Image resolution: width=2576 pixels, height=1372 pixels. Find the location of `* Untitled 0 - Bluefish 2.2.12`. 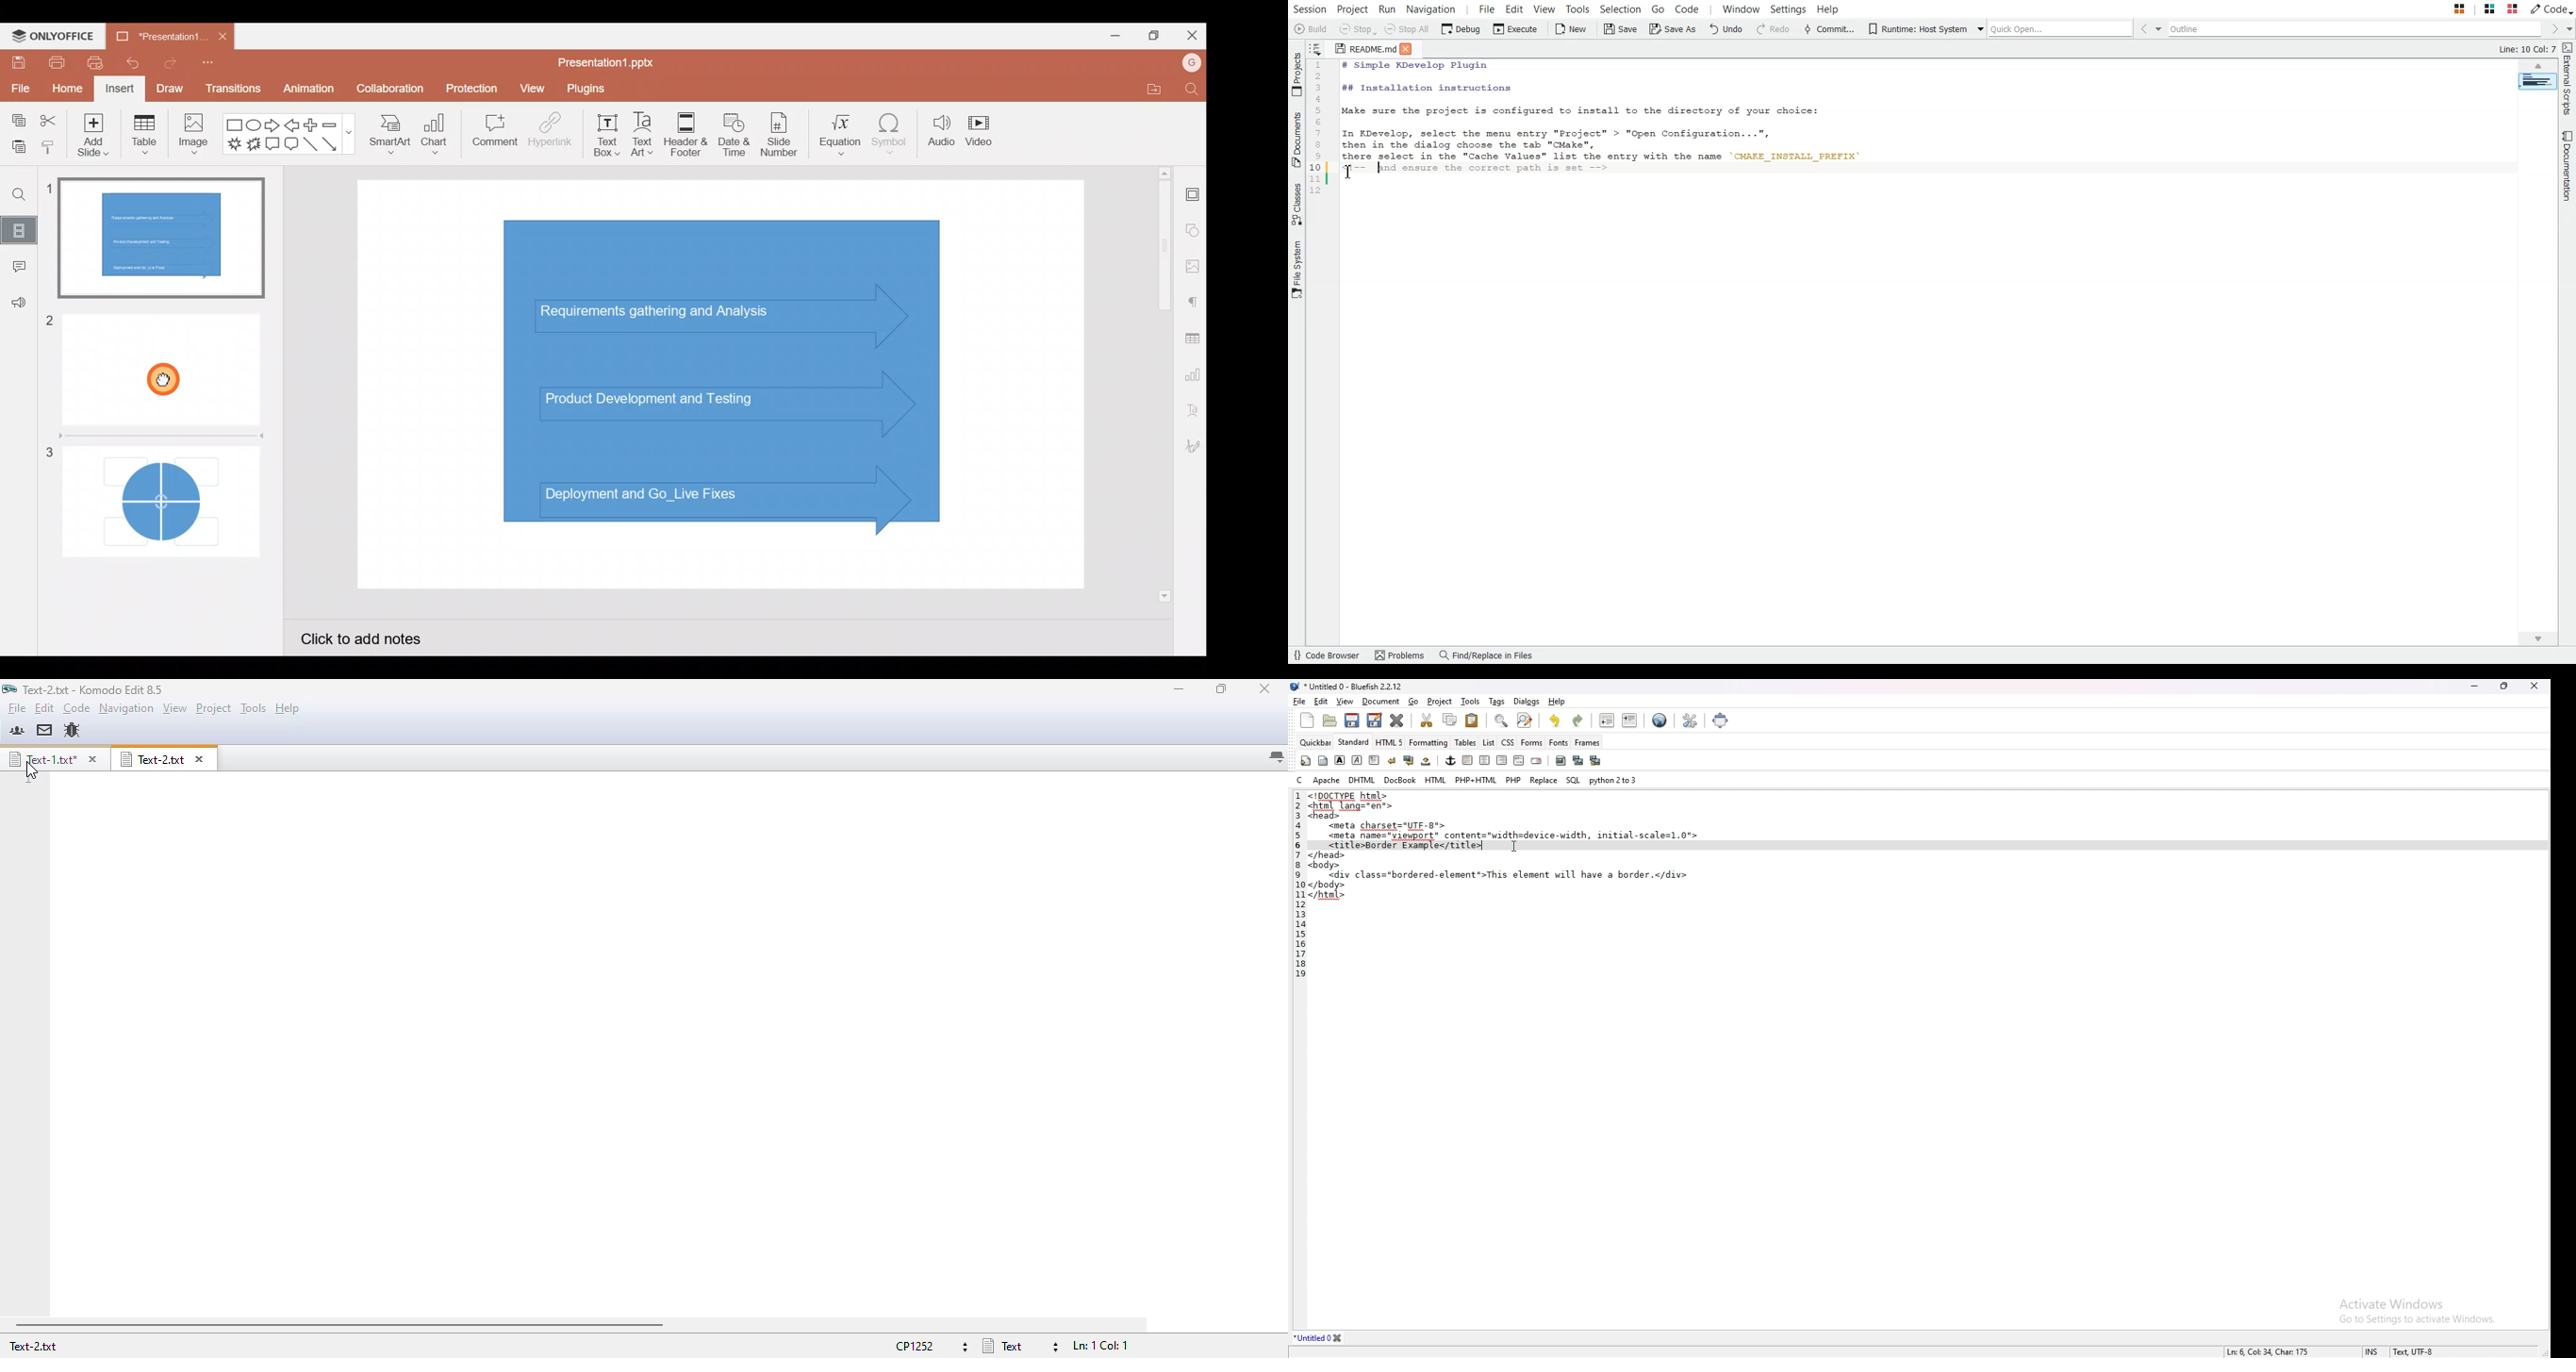

* Untitled 0 - Bluefish 2.2.12 is located at coordinates (1354, 688).